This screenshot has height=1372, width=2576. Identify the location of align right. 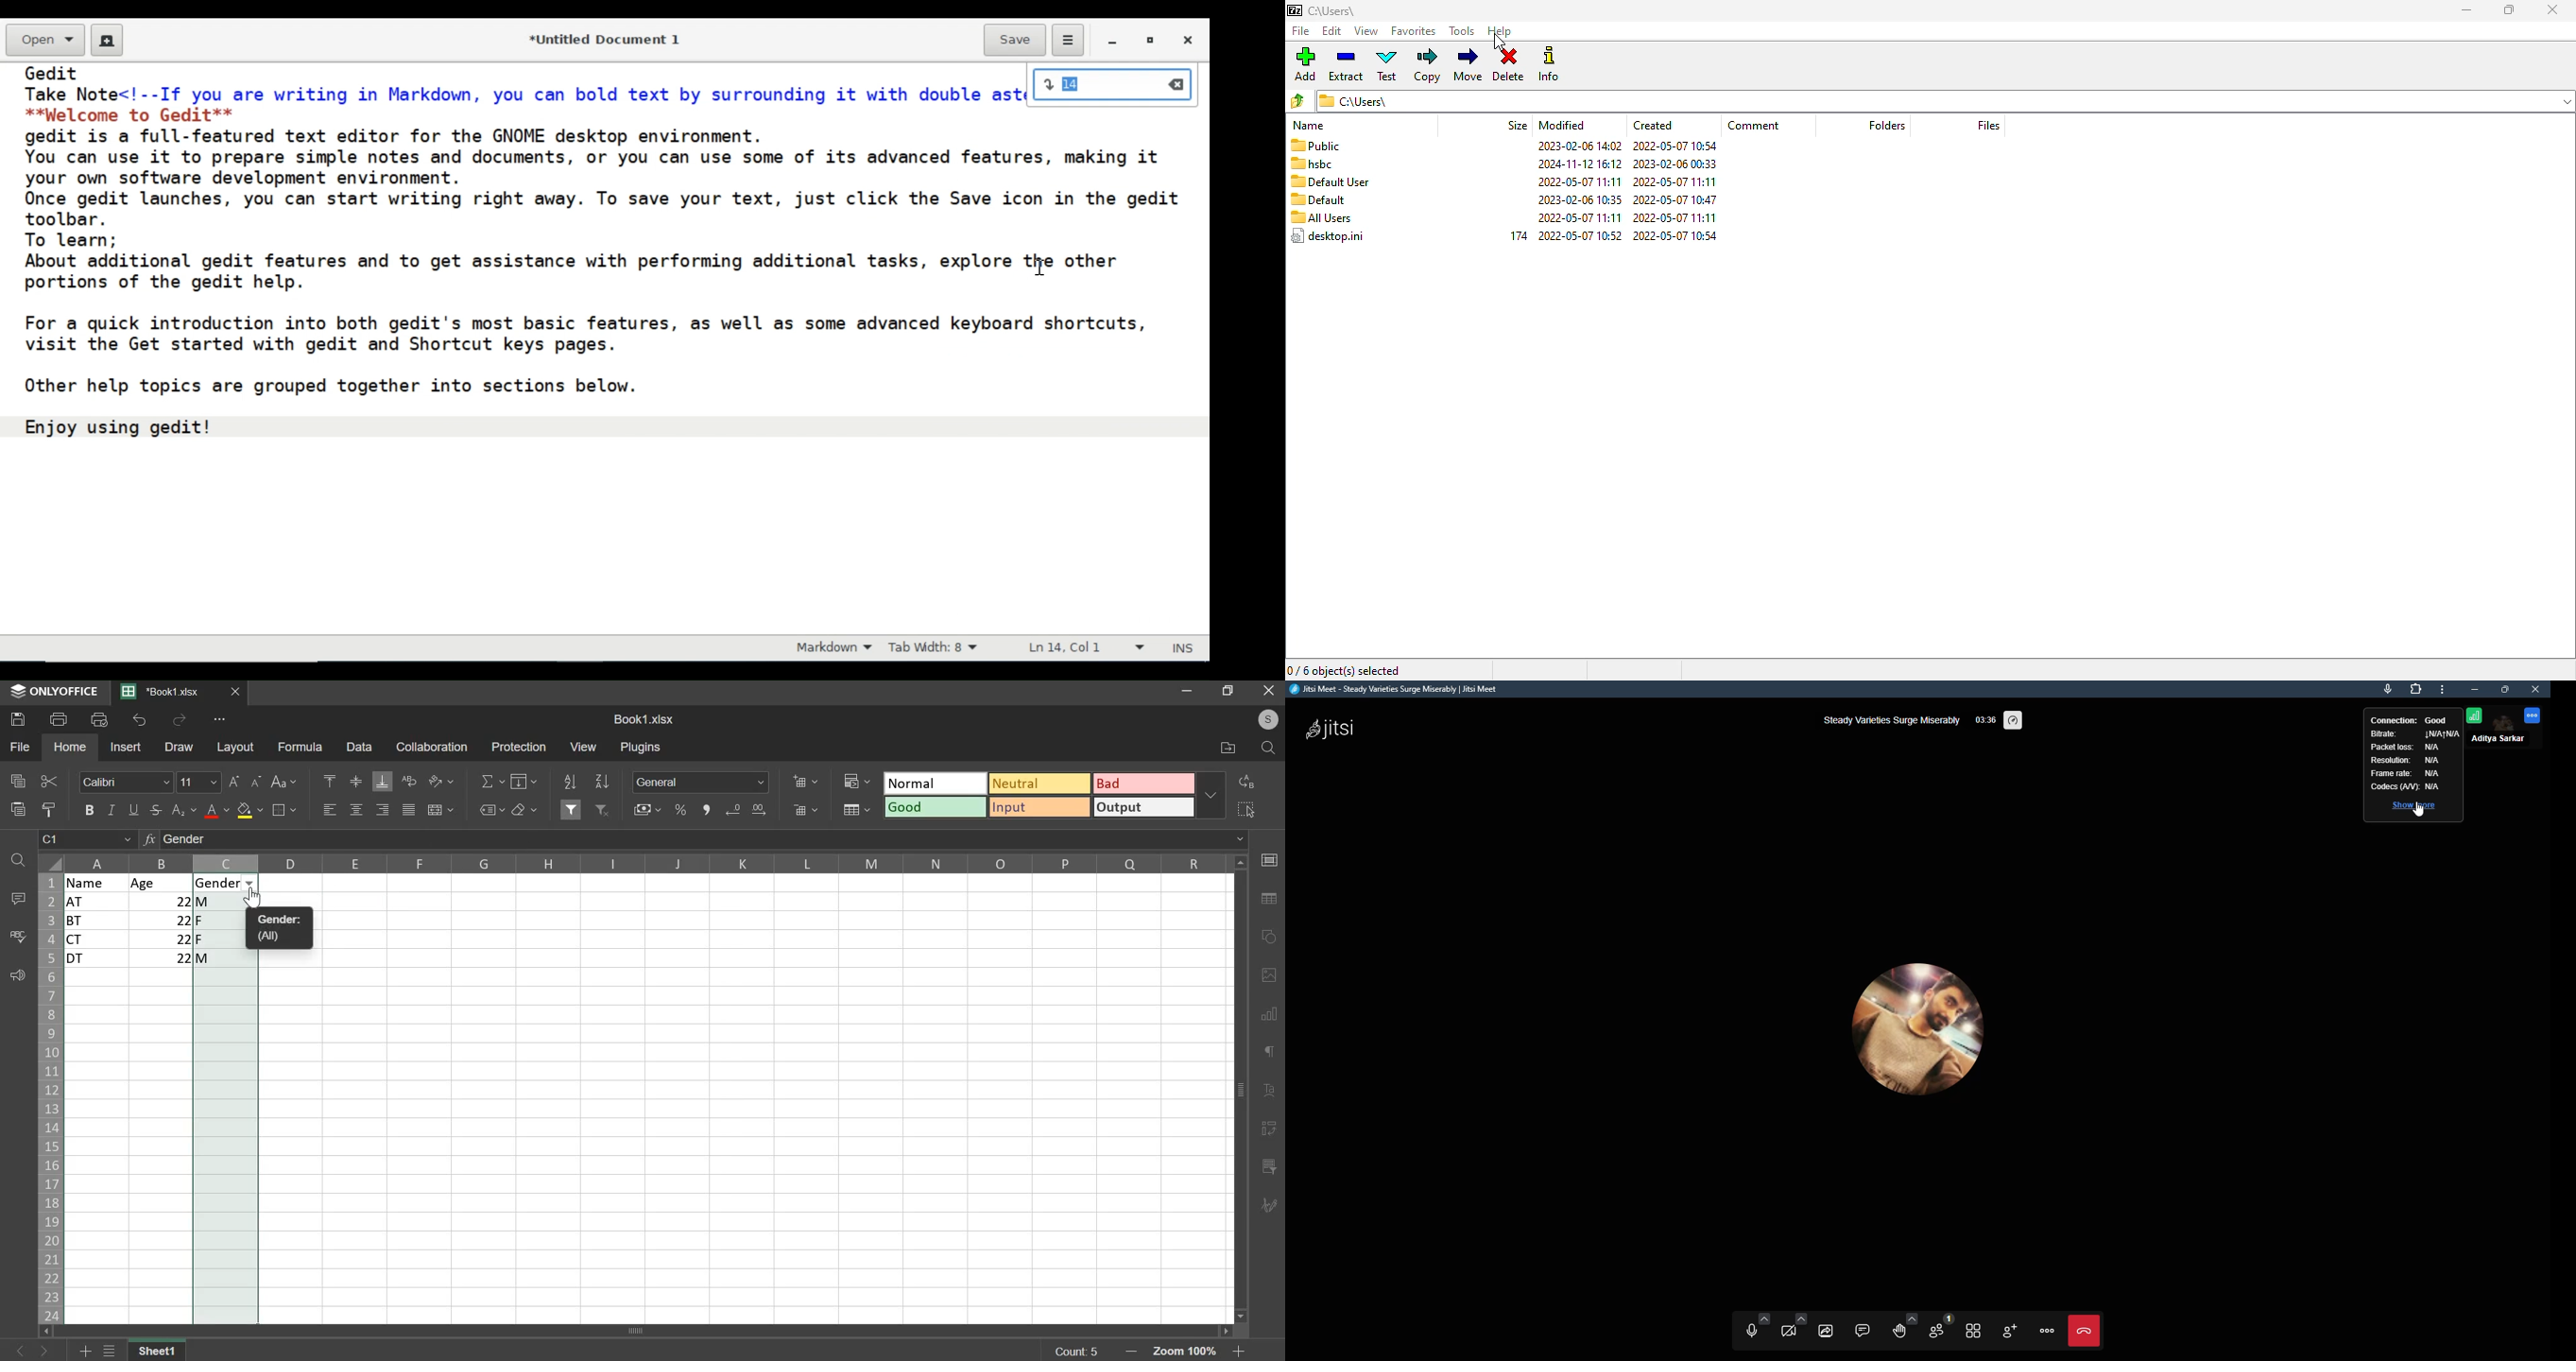
(382, 810).